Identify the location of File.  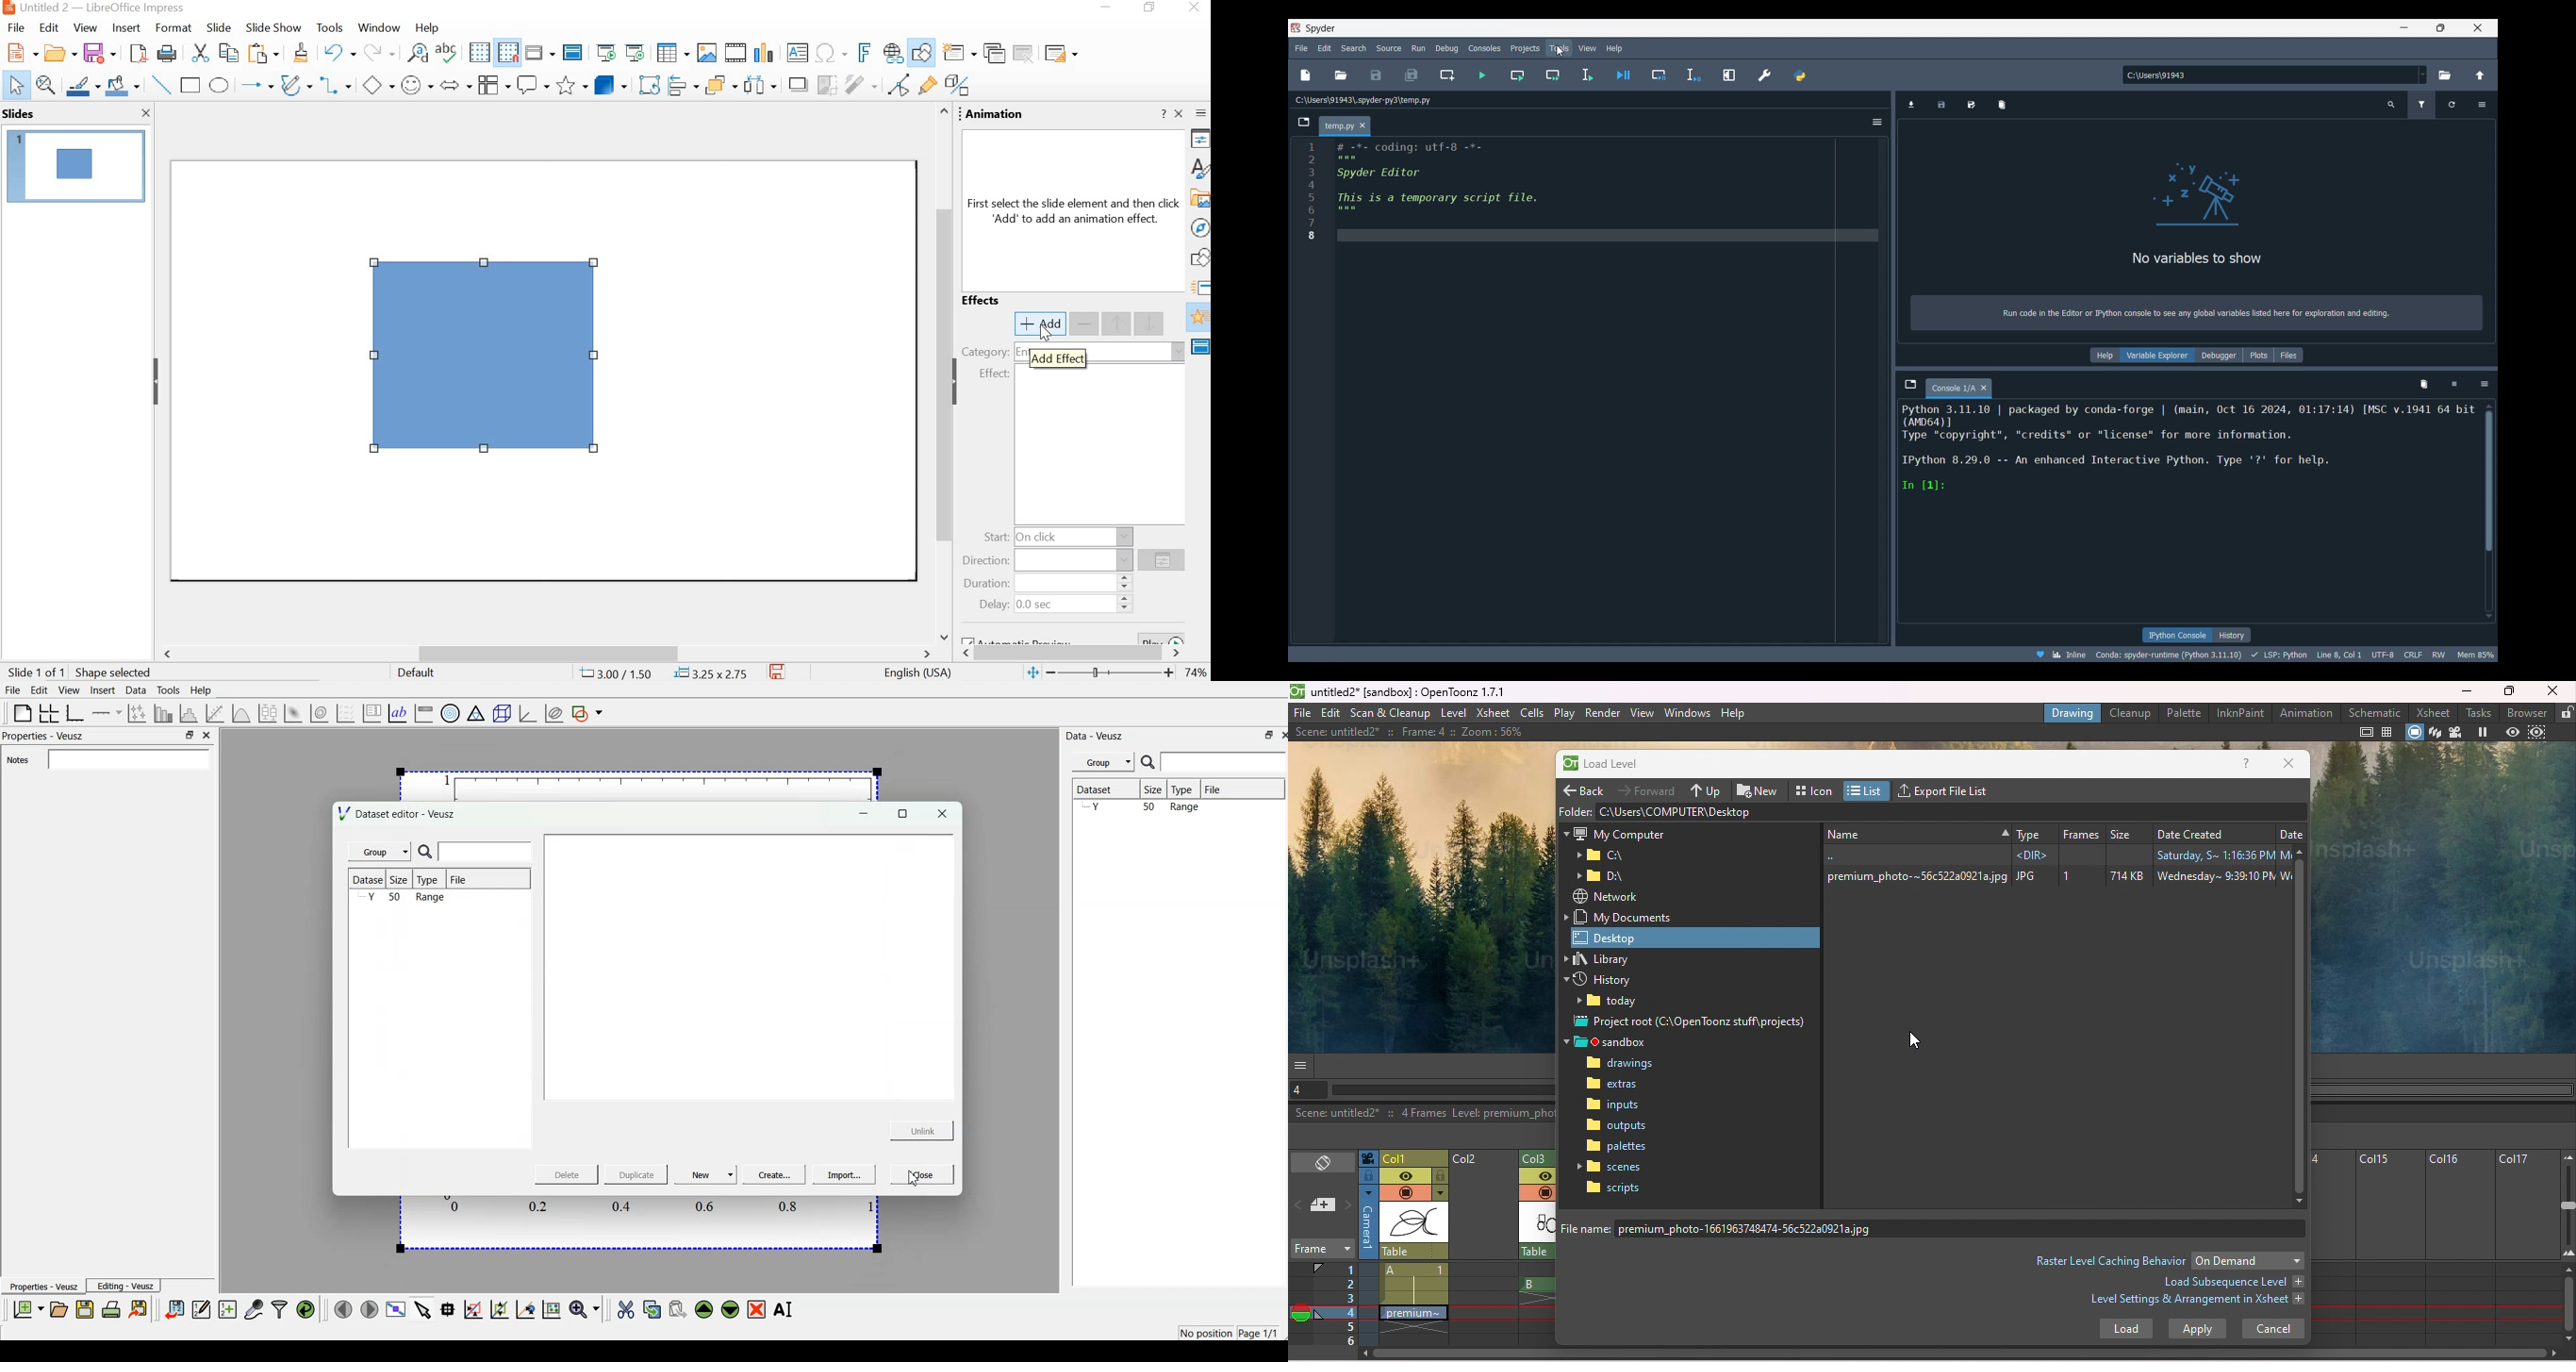
(472, 880).